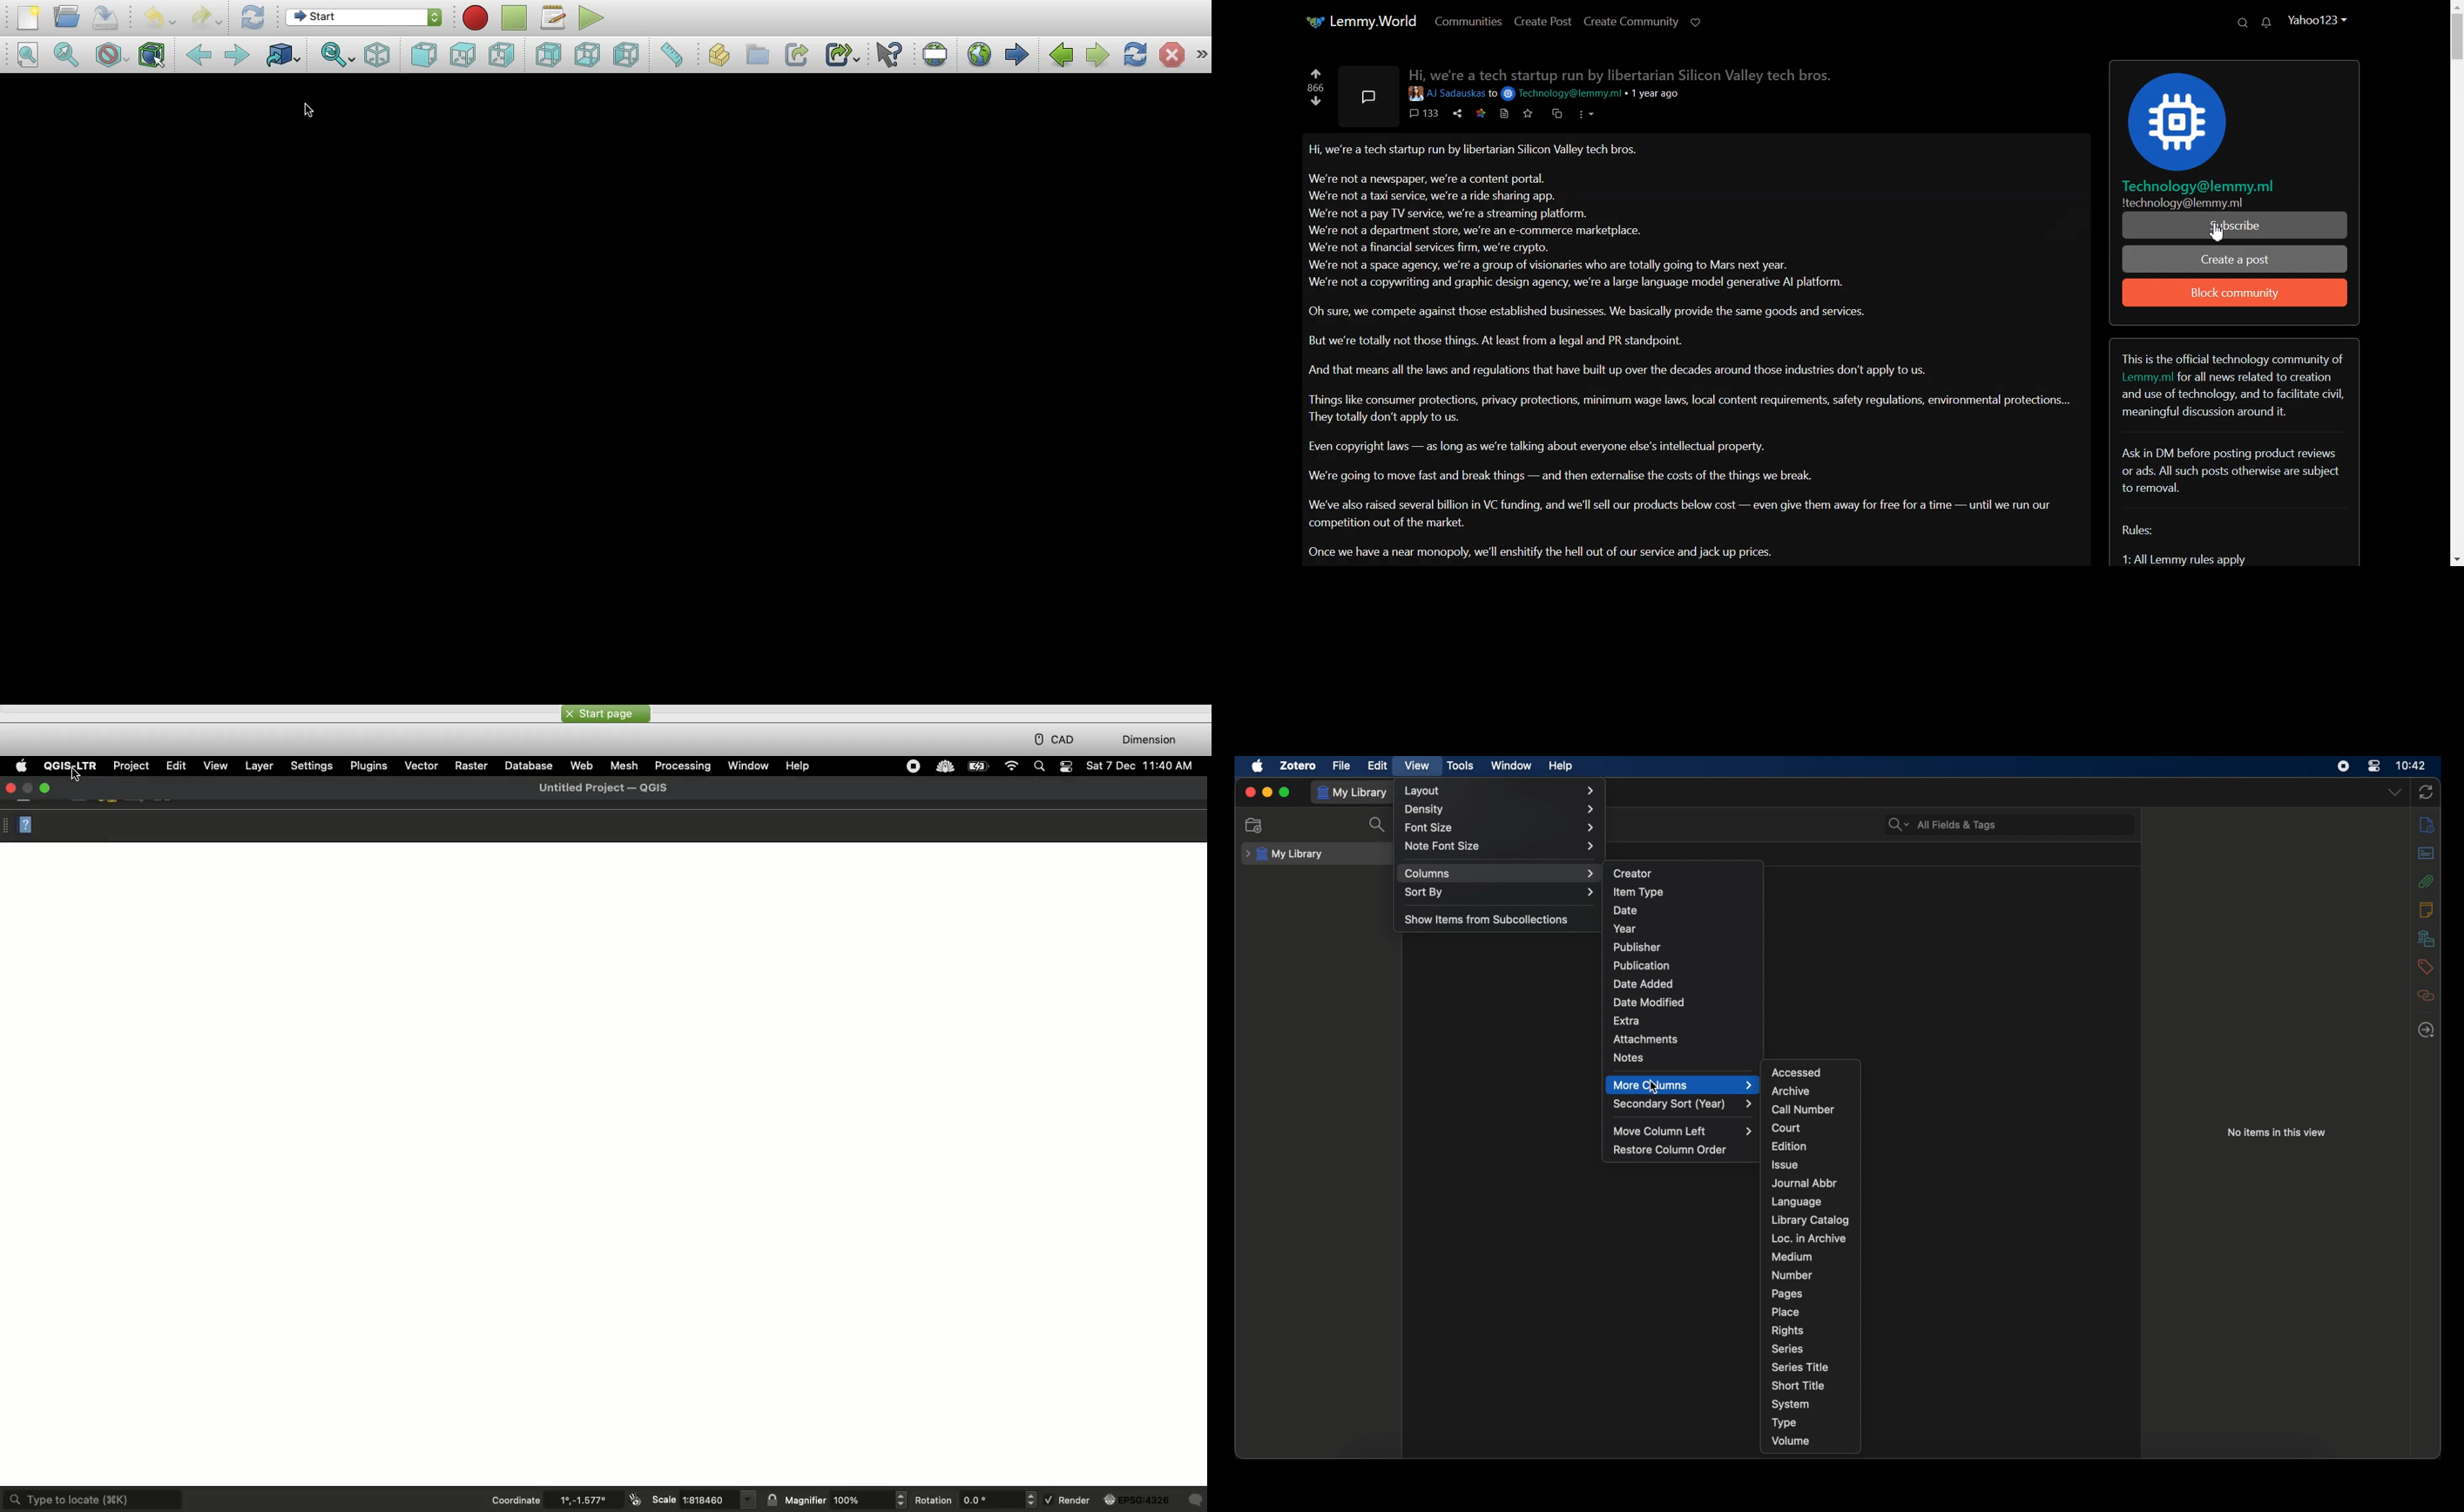 This screenshot has width=2464, height=1512. Describe the element at coordinates (2235, 421) in the screenshot. I see `This is the official technology community of Lemmy.ml for all news related to creation and use of technology, and to facilitate civil, meaningful discussion around it. Ask in DM before posting product reviews or ads. All such posts otherwise are subject to removal.` at that location.